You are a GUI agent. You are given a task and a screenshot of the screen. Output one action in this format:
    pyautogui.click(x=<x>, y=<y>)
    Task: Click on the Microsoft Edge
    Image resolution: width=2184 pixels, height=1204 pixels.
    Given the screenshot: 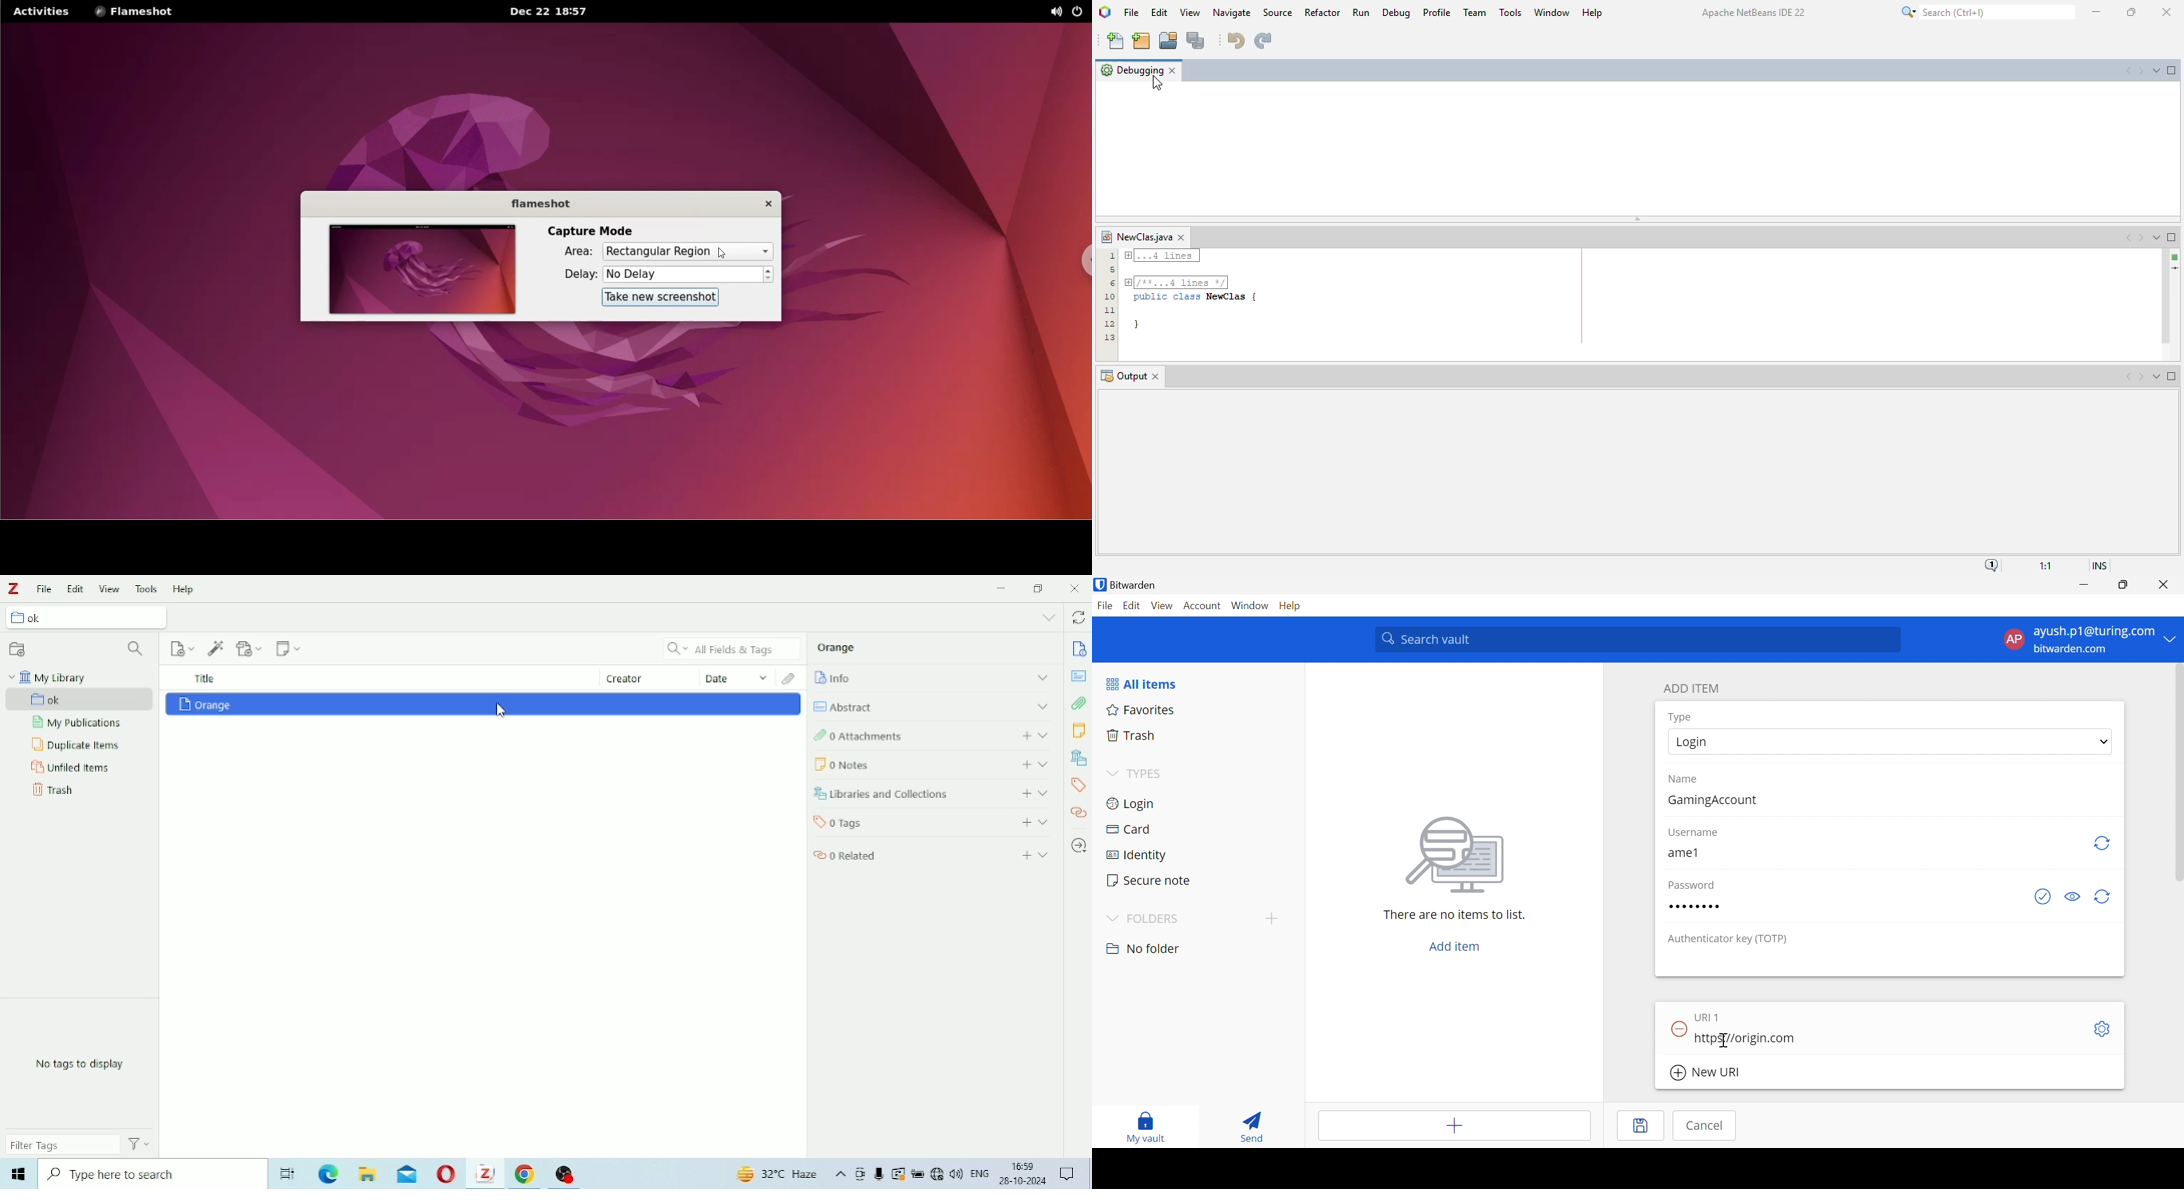 What is the action you would take?
    pyautogui.click(x=330, y=1175)
    